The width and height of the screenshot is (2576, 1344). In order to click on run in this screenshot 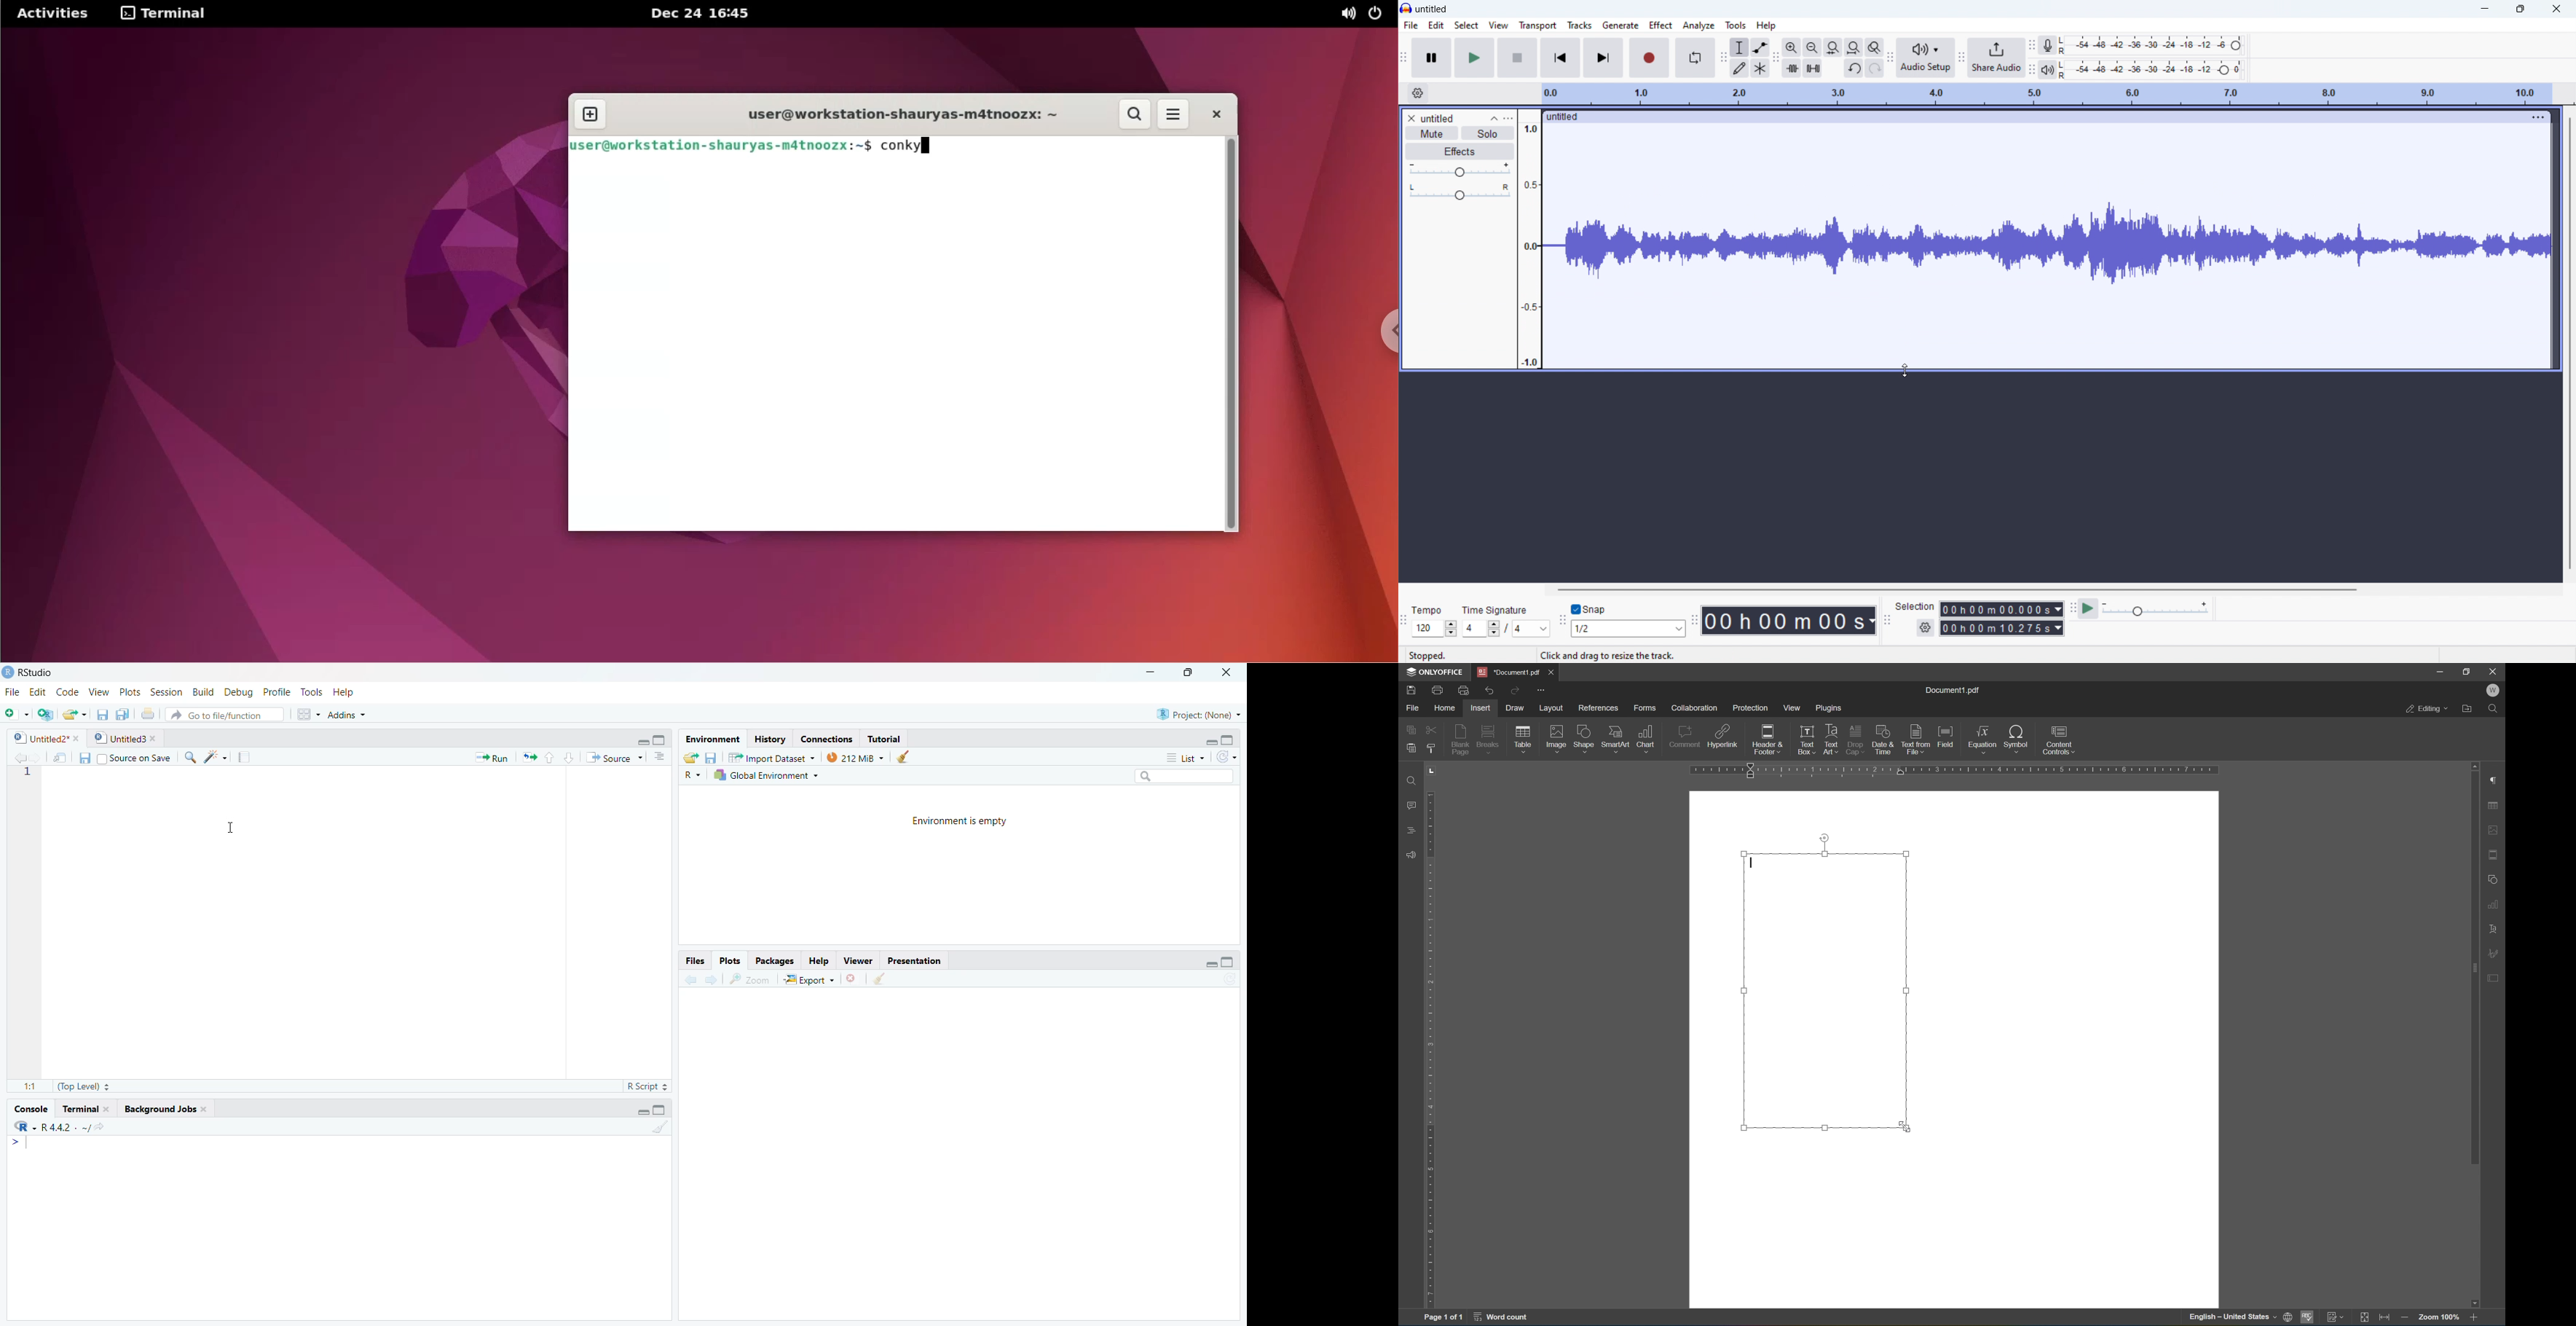, I will do `click(487, 758)`.